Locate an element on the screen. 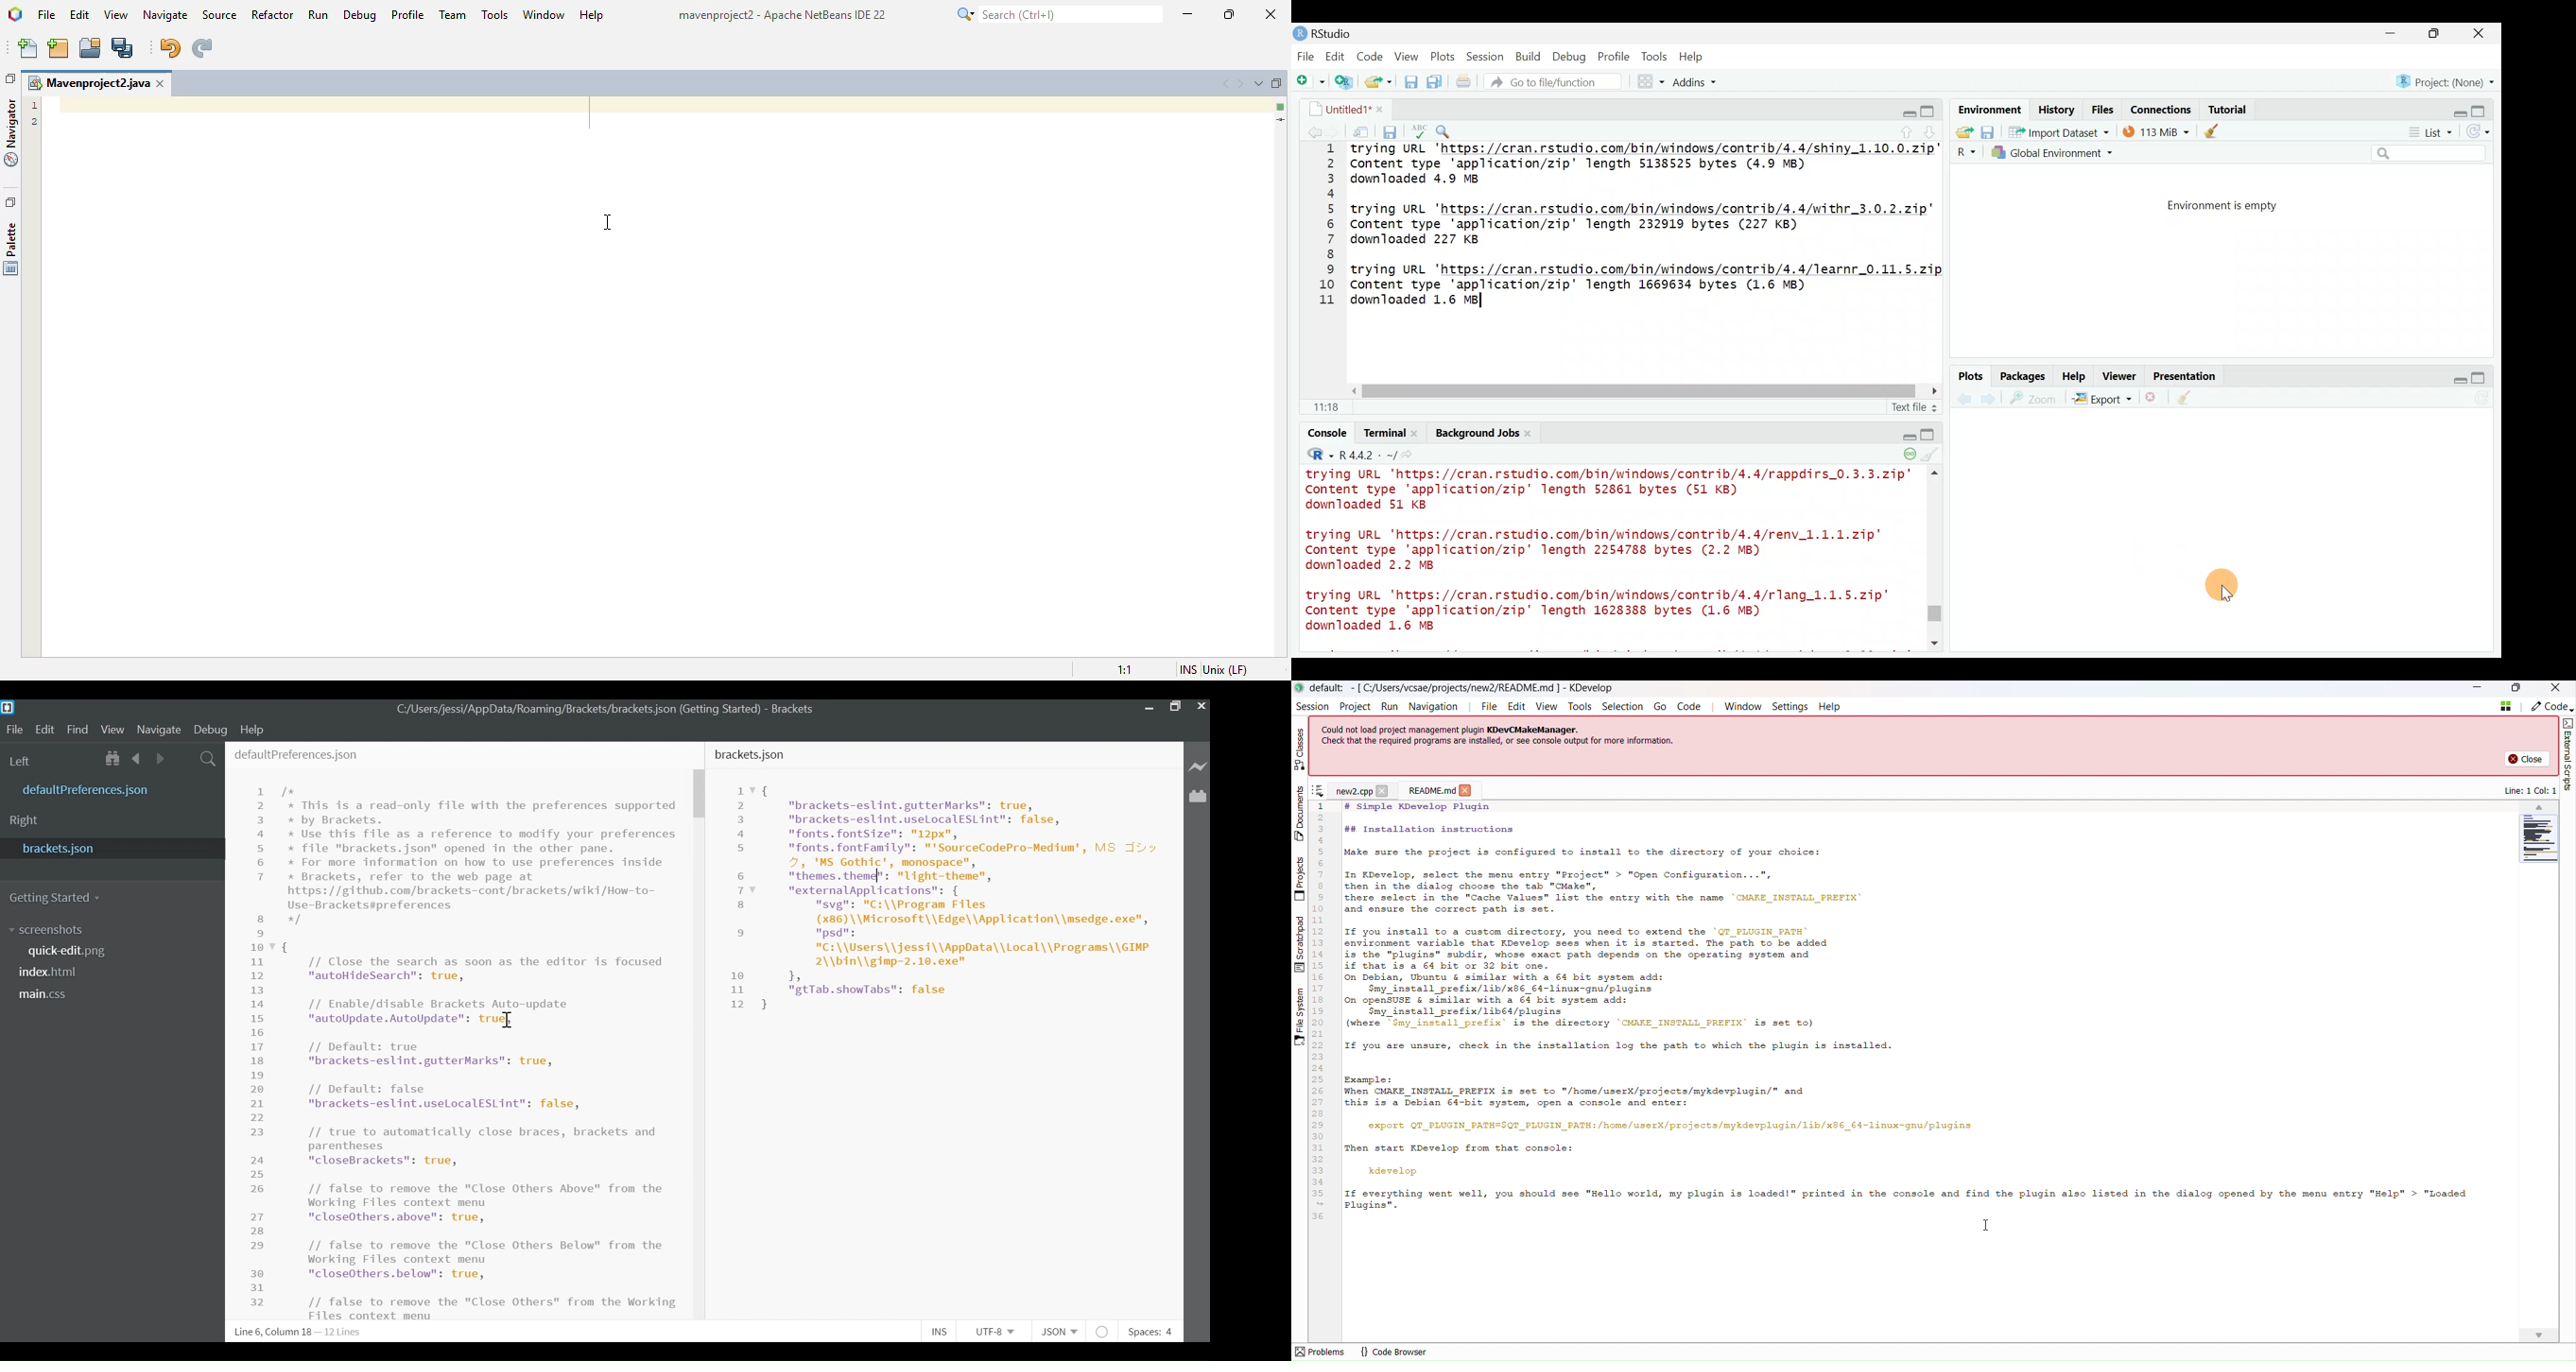 The height and width of the screenshot is (1372, 2576). Viewer is located at coordinates (2119, 377).